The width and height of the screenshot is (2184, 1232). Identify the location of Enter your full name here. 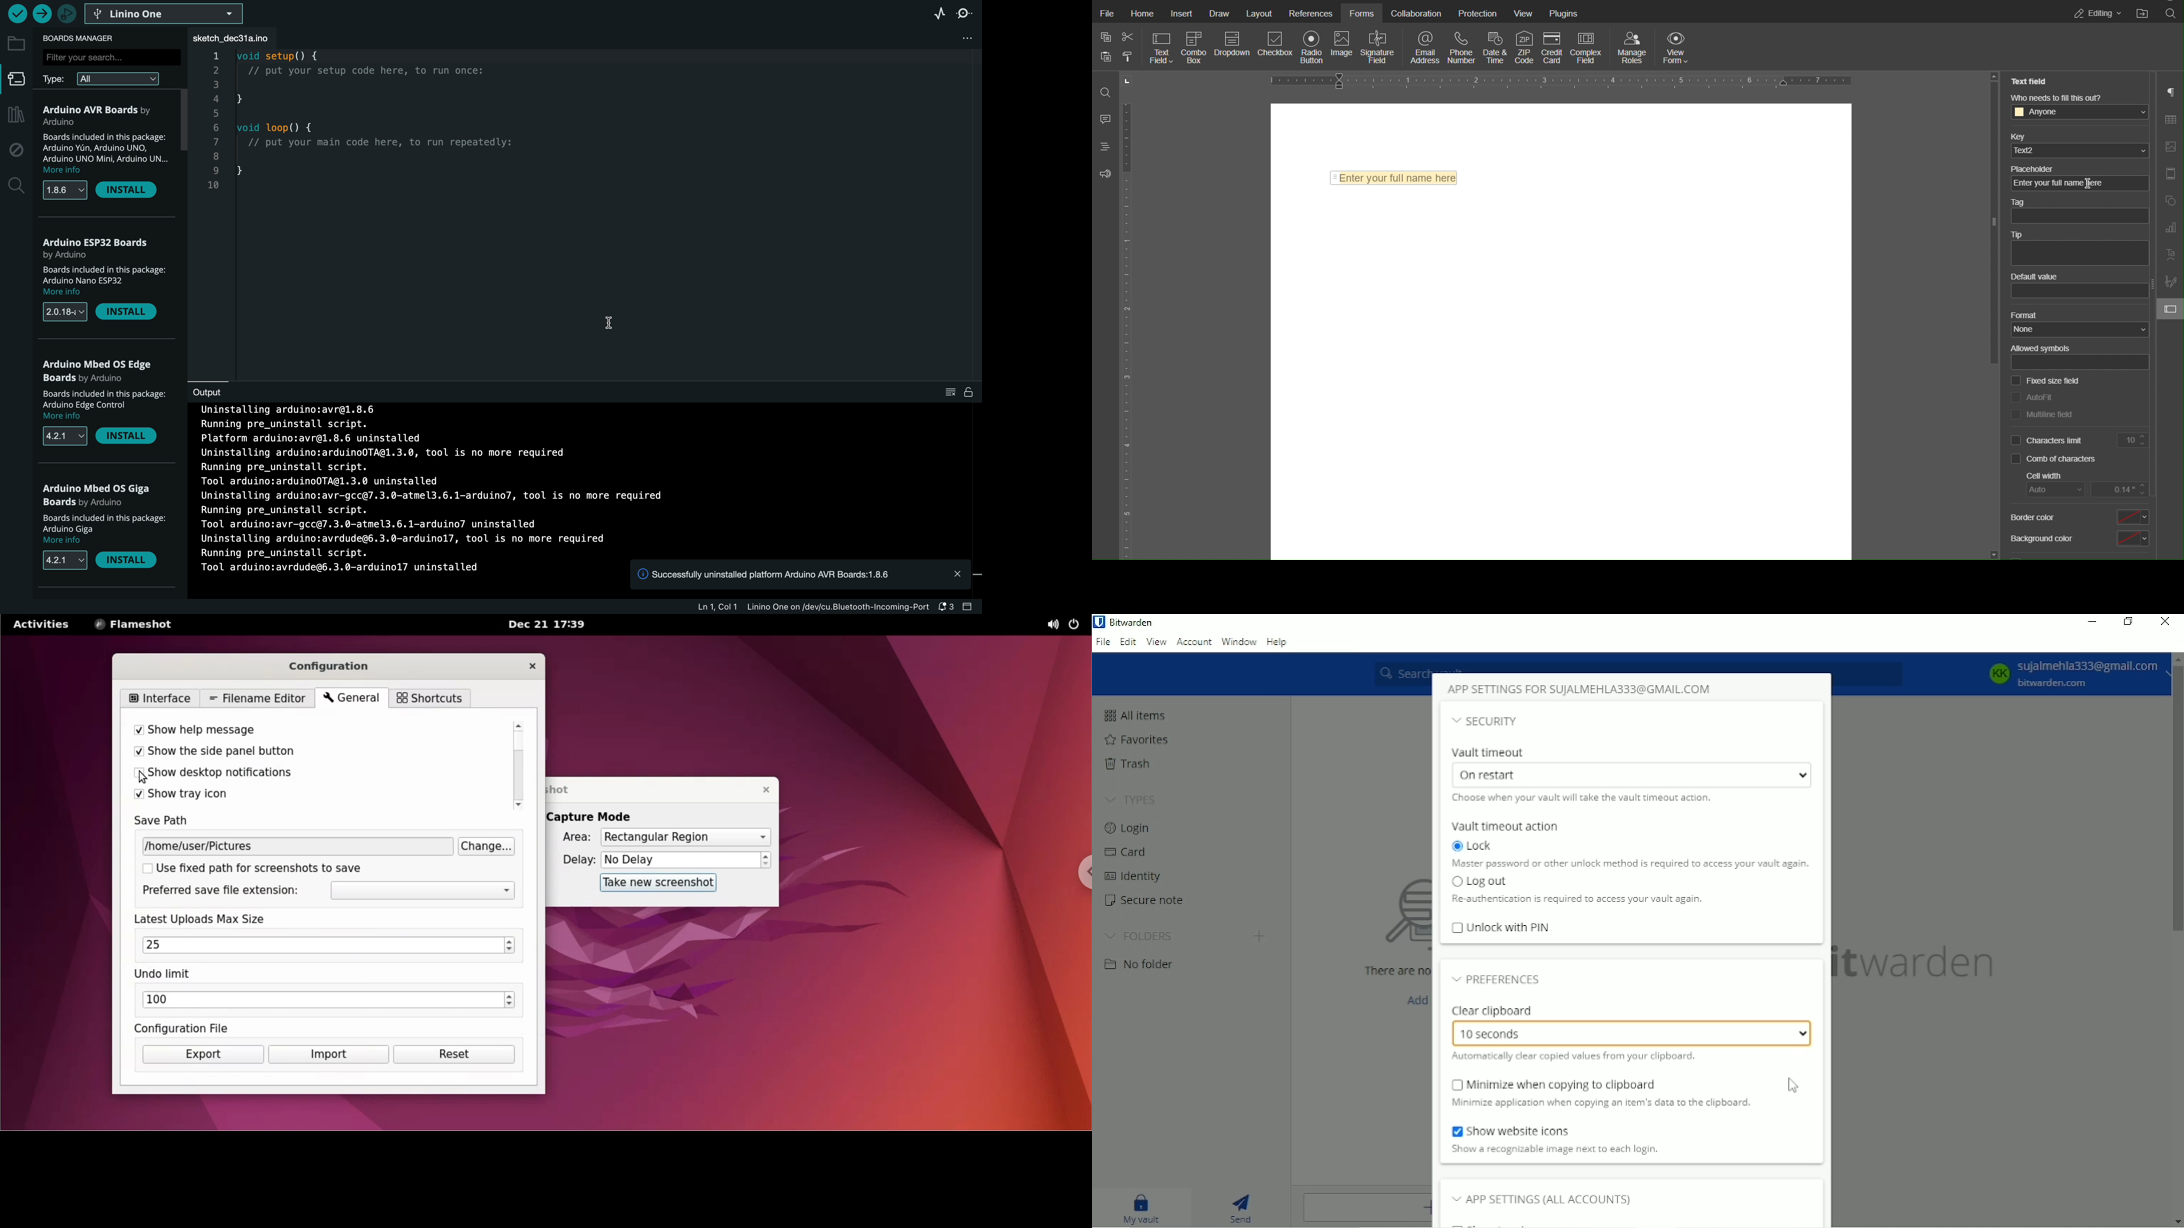
(1394, 178).